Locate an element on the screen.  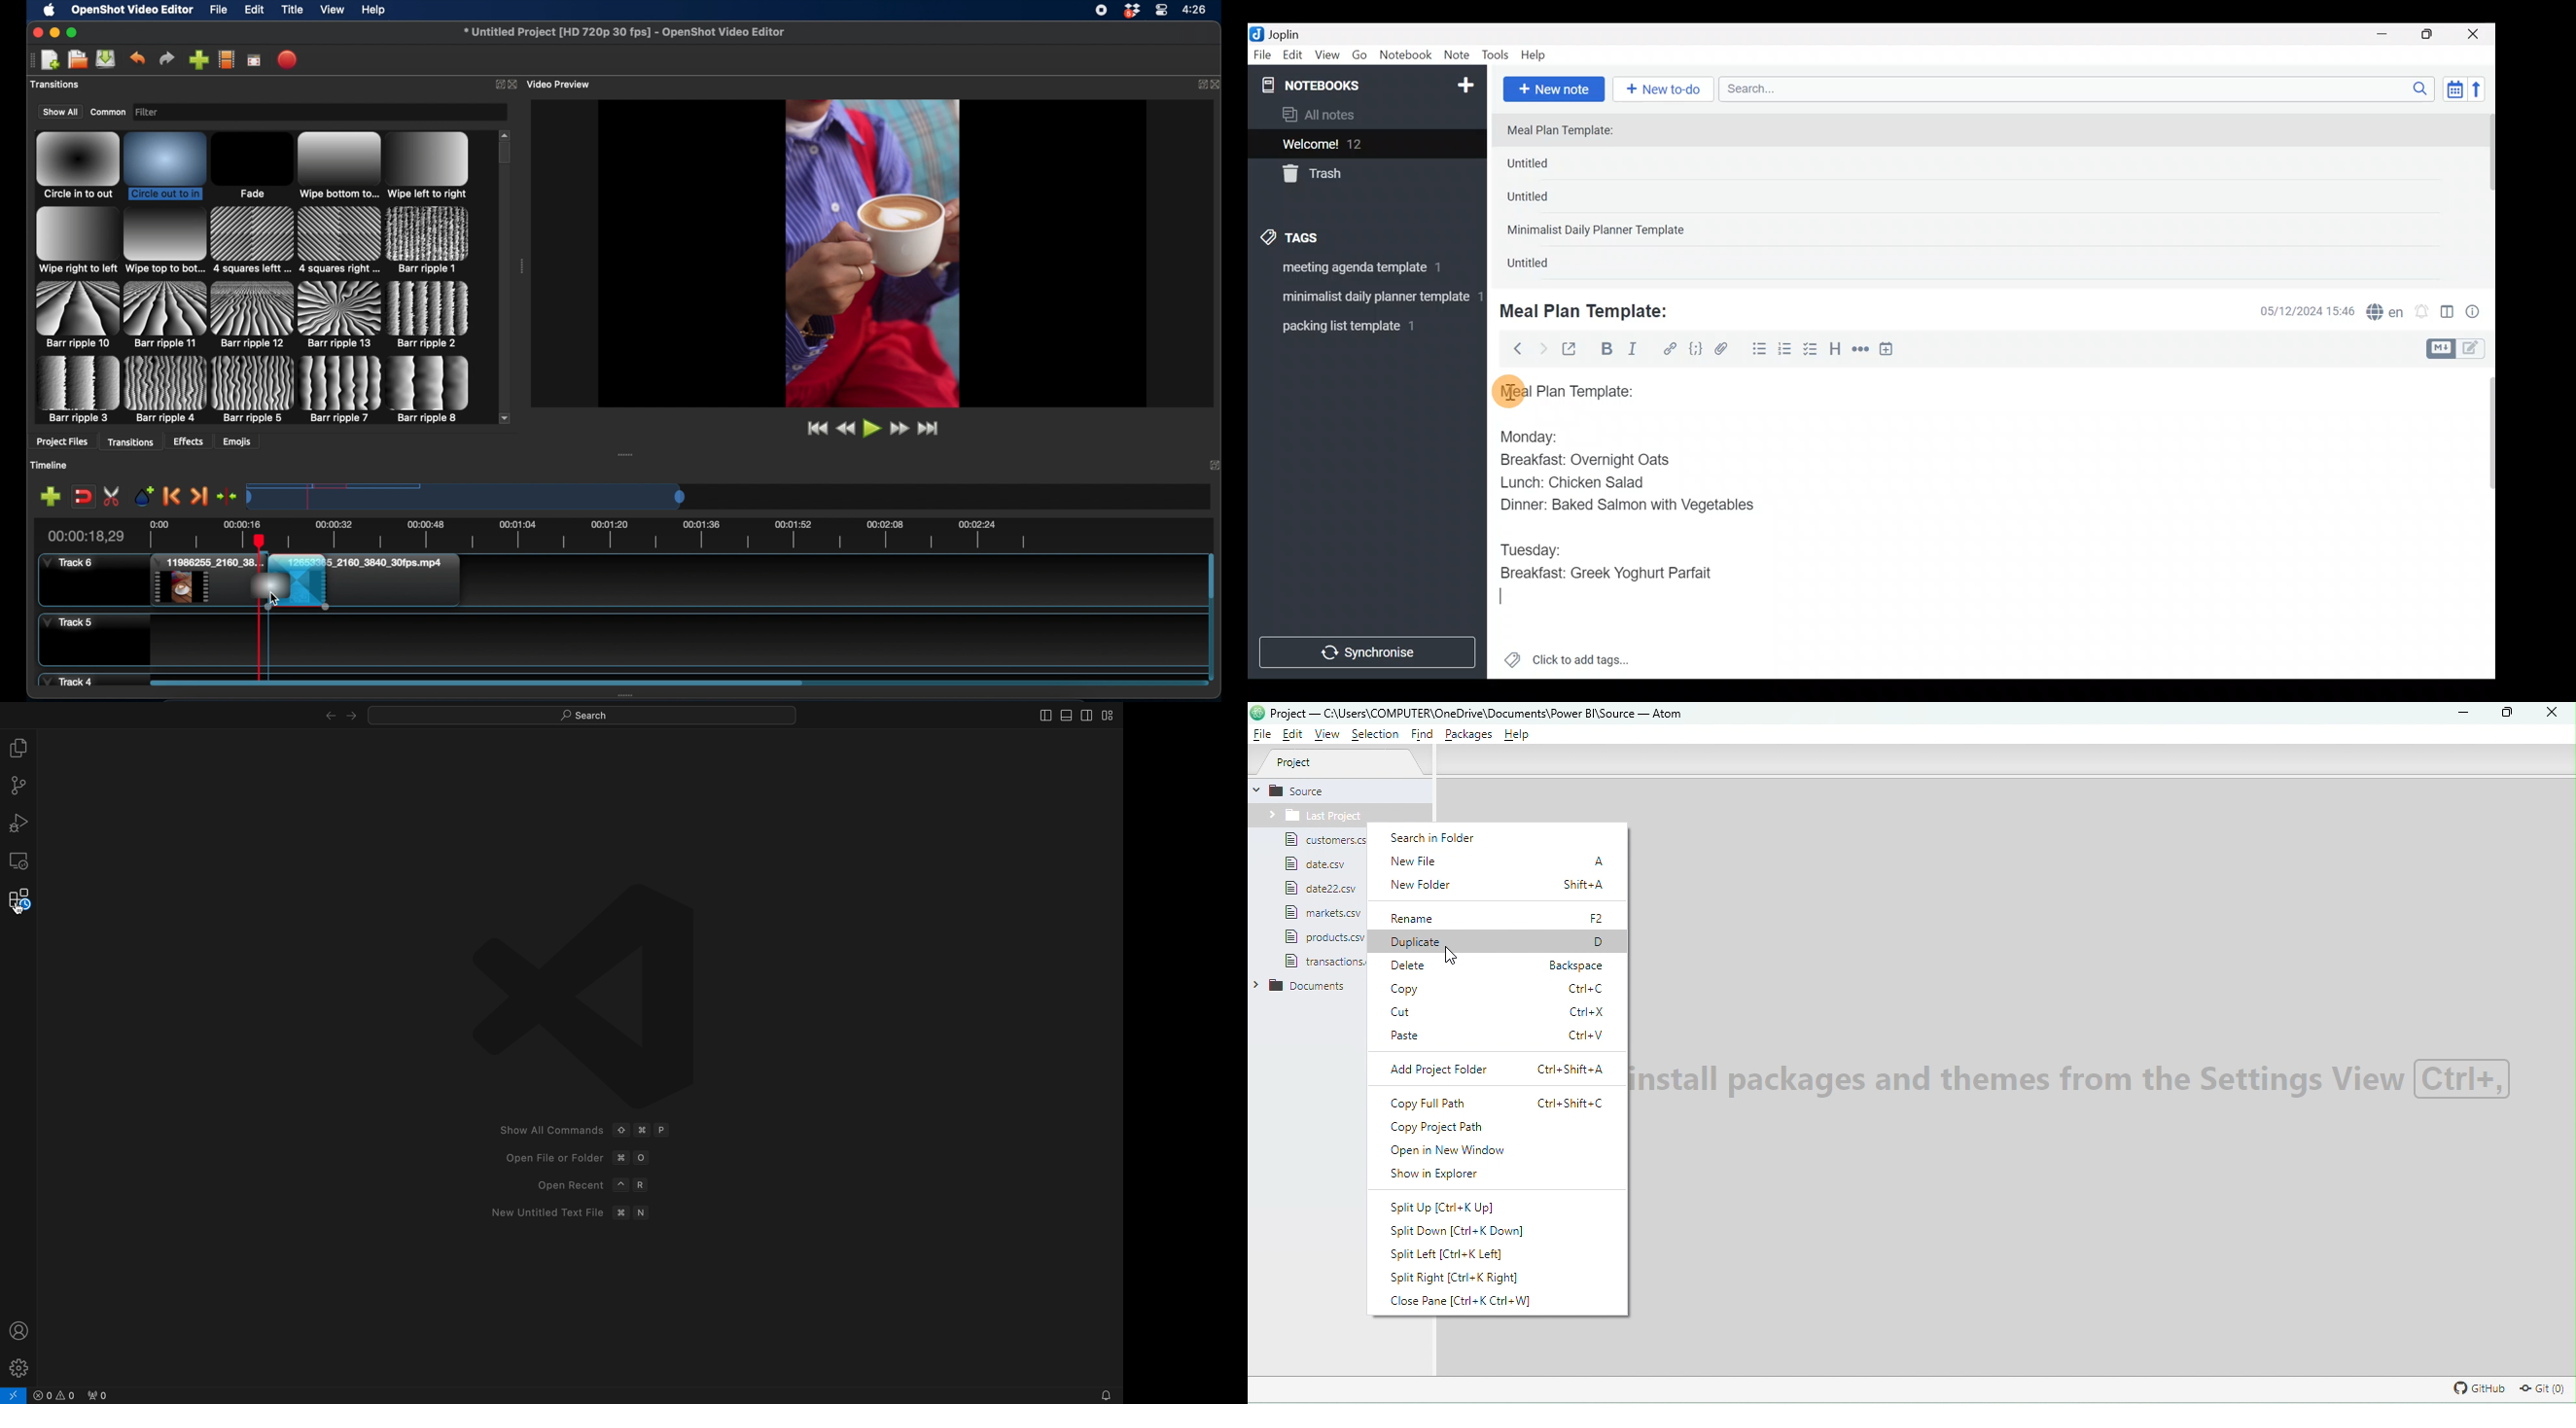
emojis is located at coordinates (237, 441).